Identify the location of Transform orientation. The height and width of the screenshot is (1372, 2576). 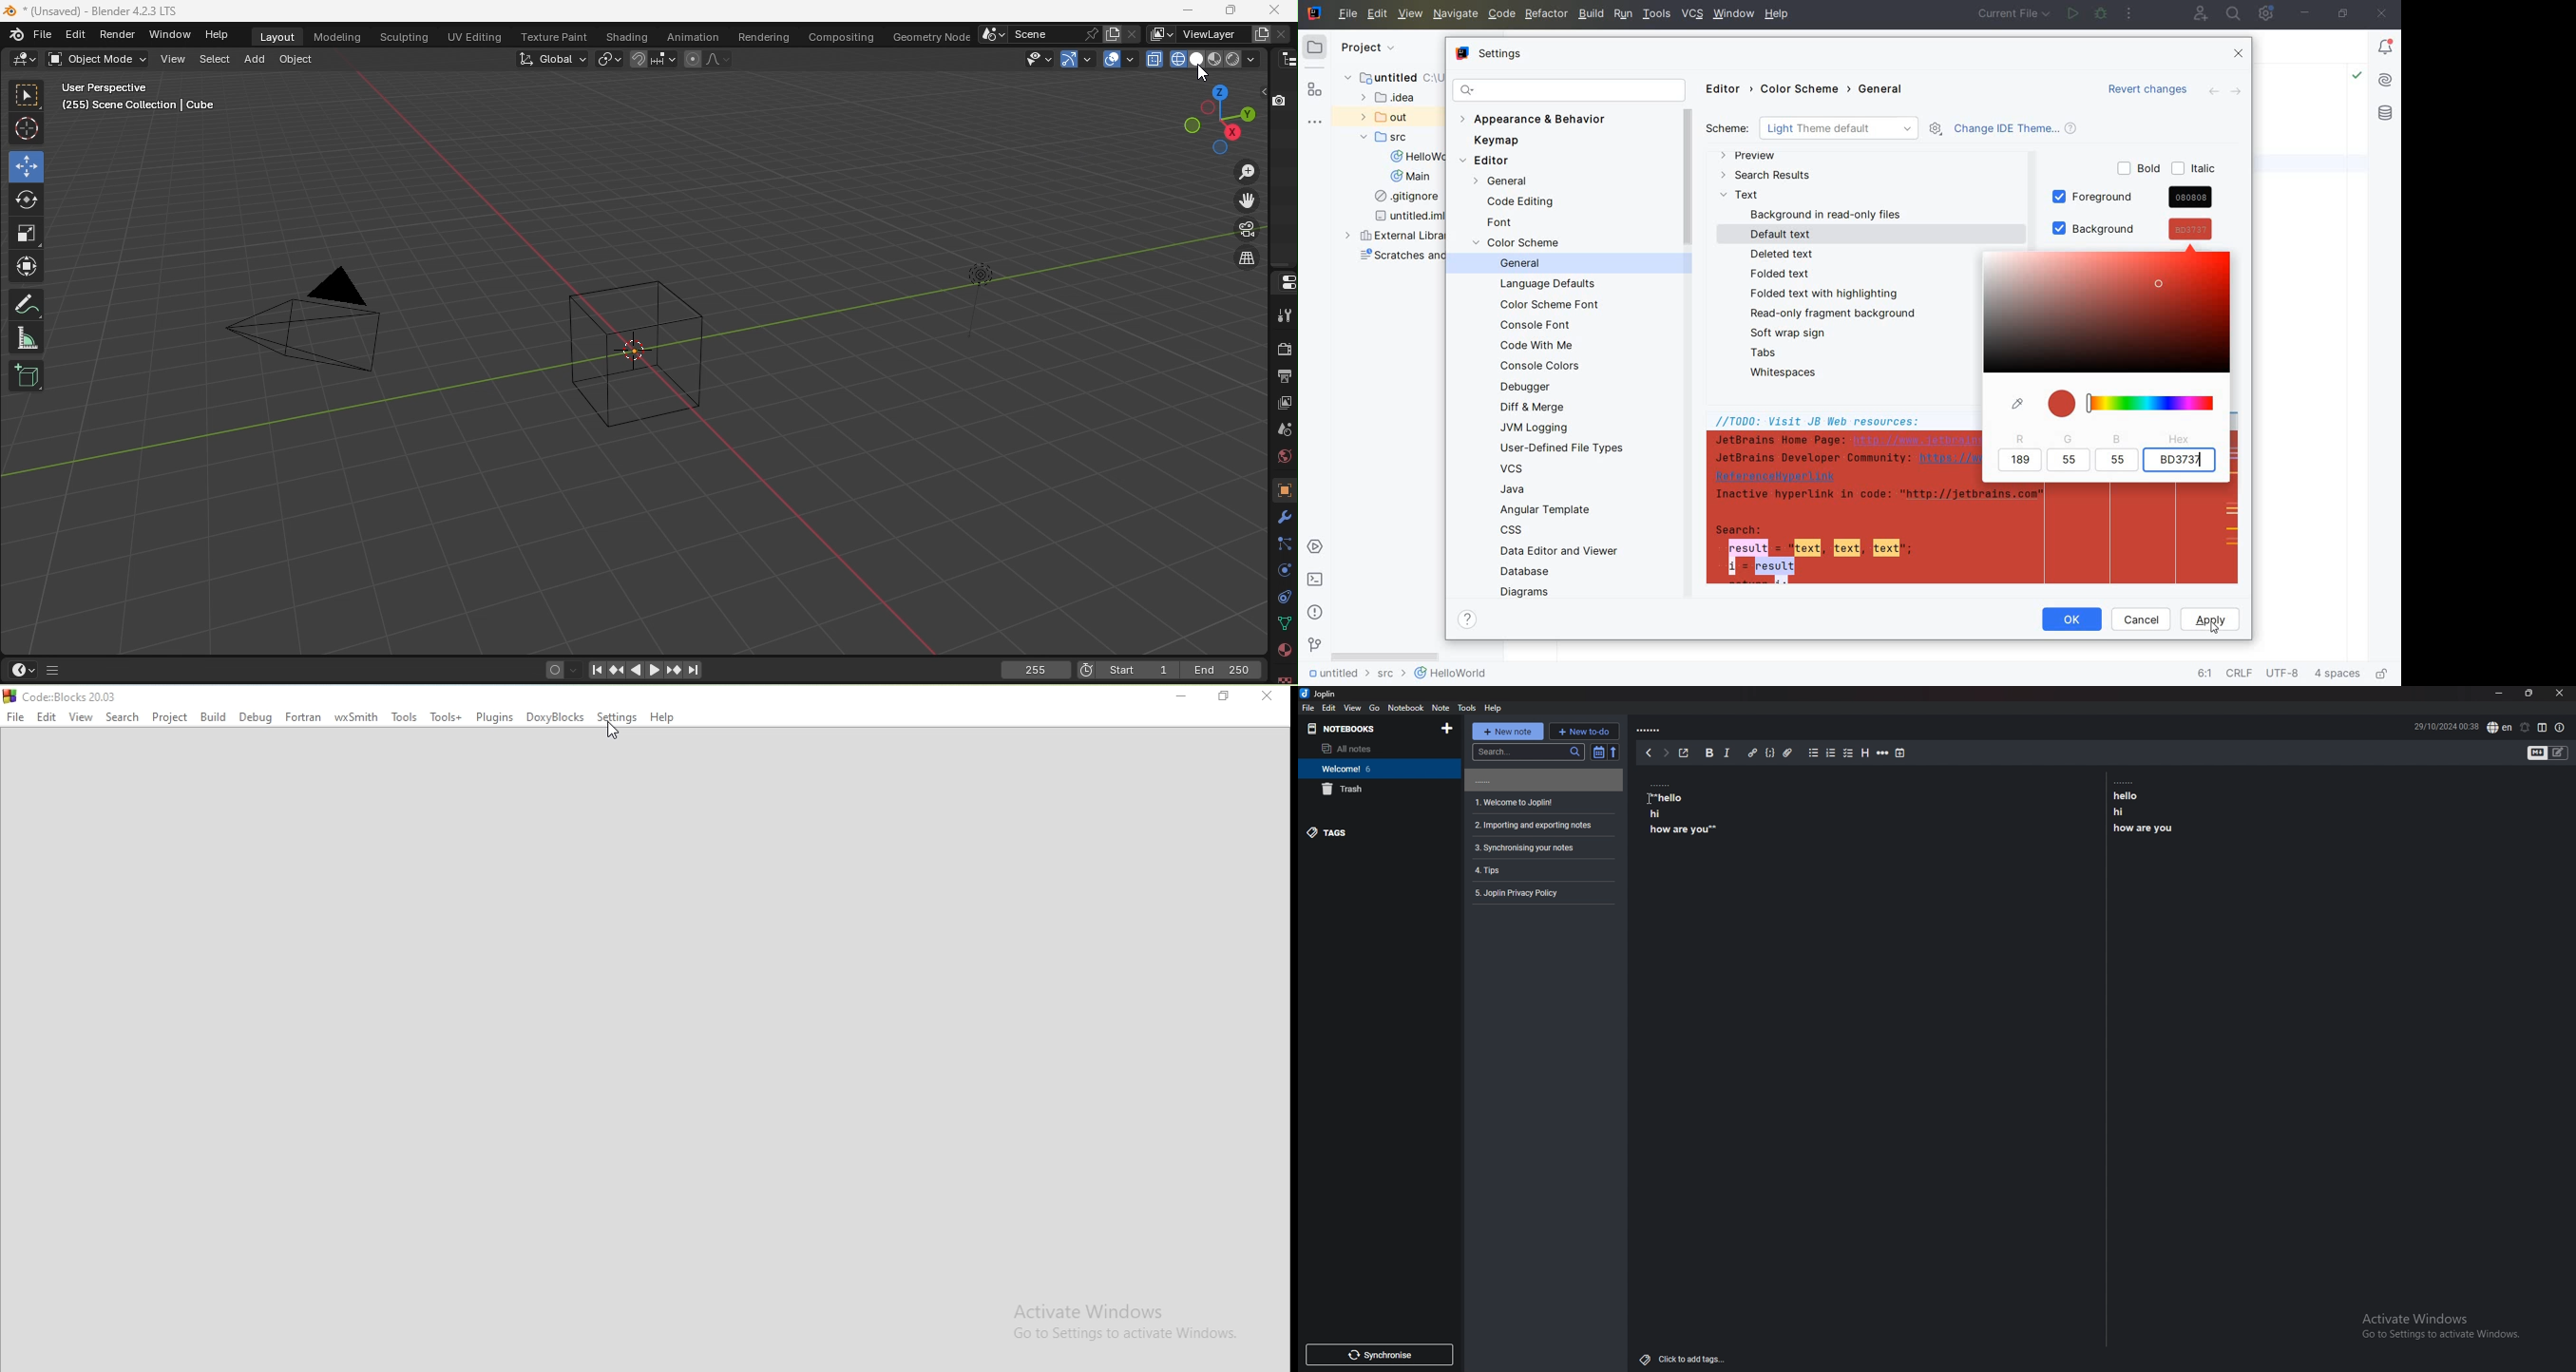
(552, 60).